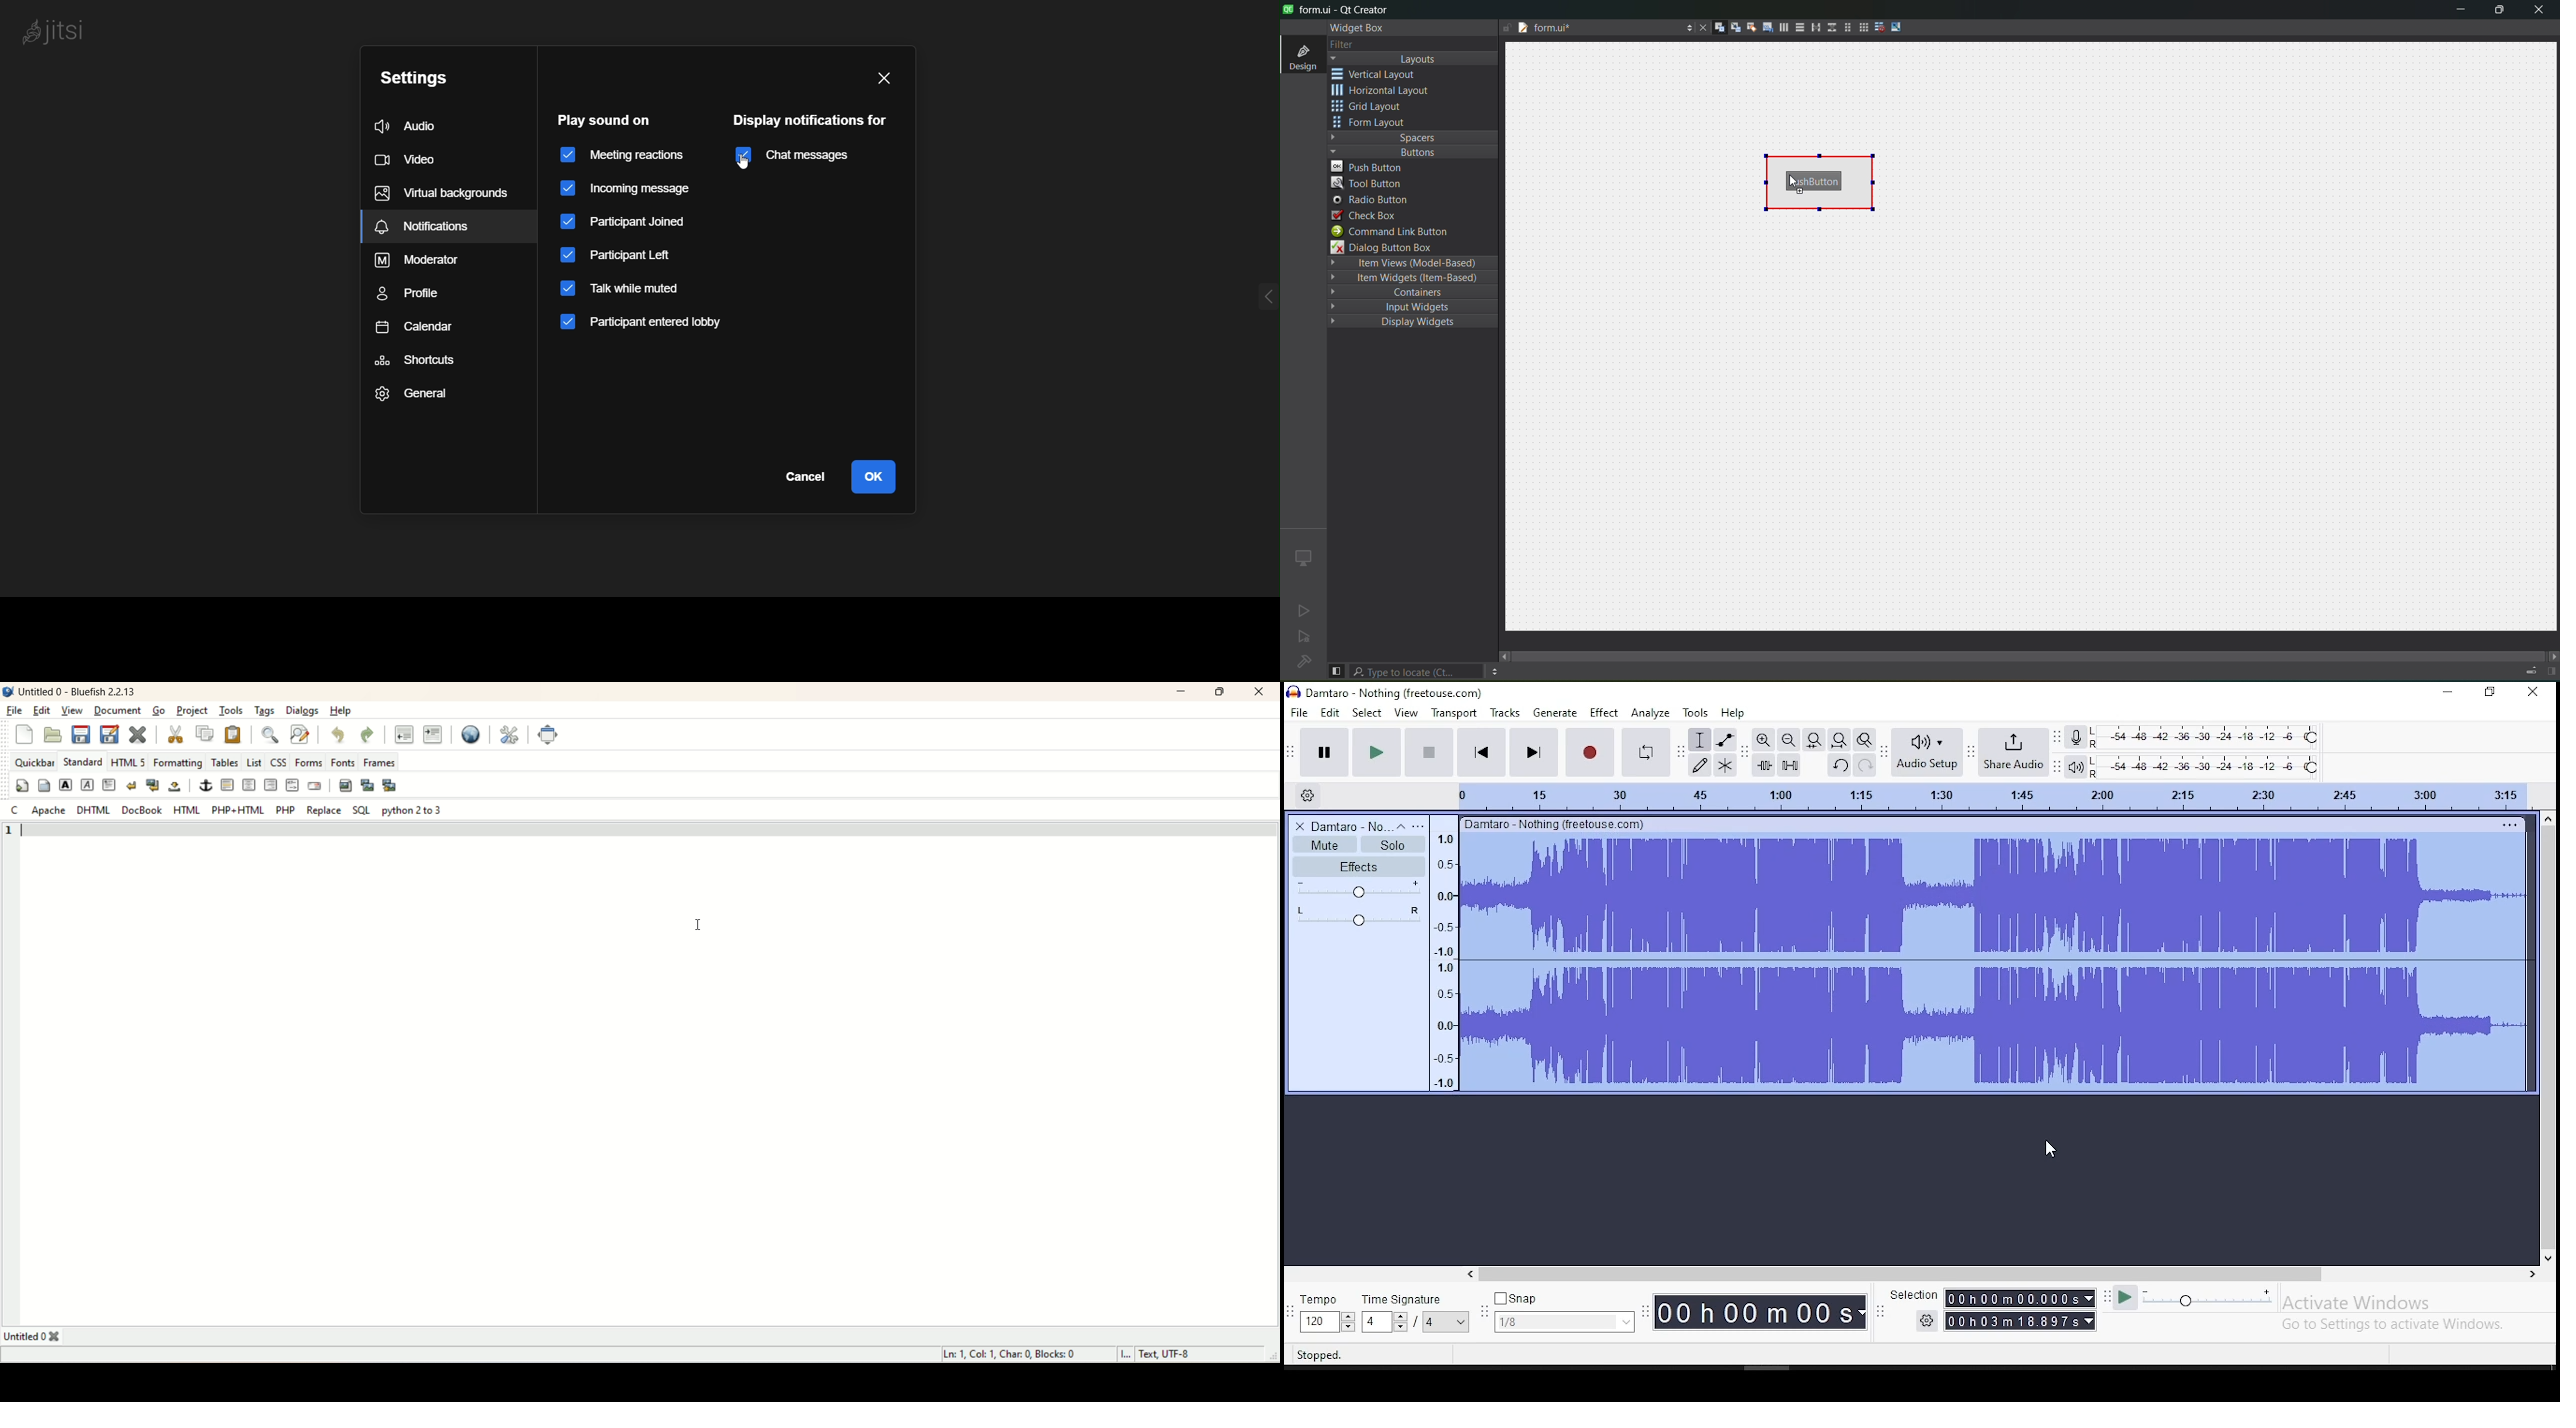  Describe the element at coordinates (1336, 671) in the screenshot. I see `show/hide left pane` at that location.